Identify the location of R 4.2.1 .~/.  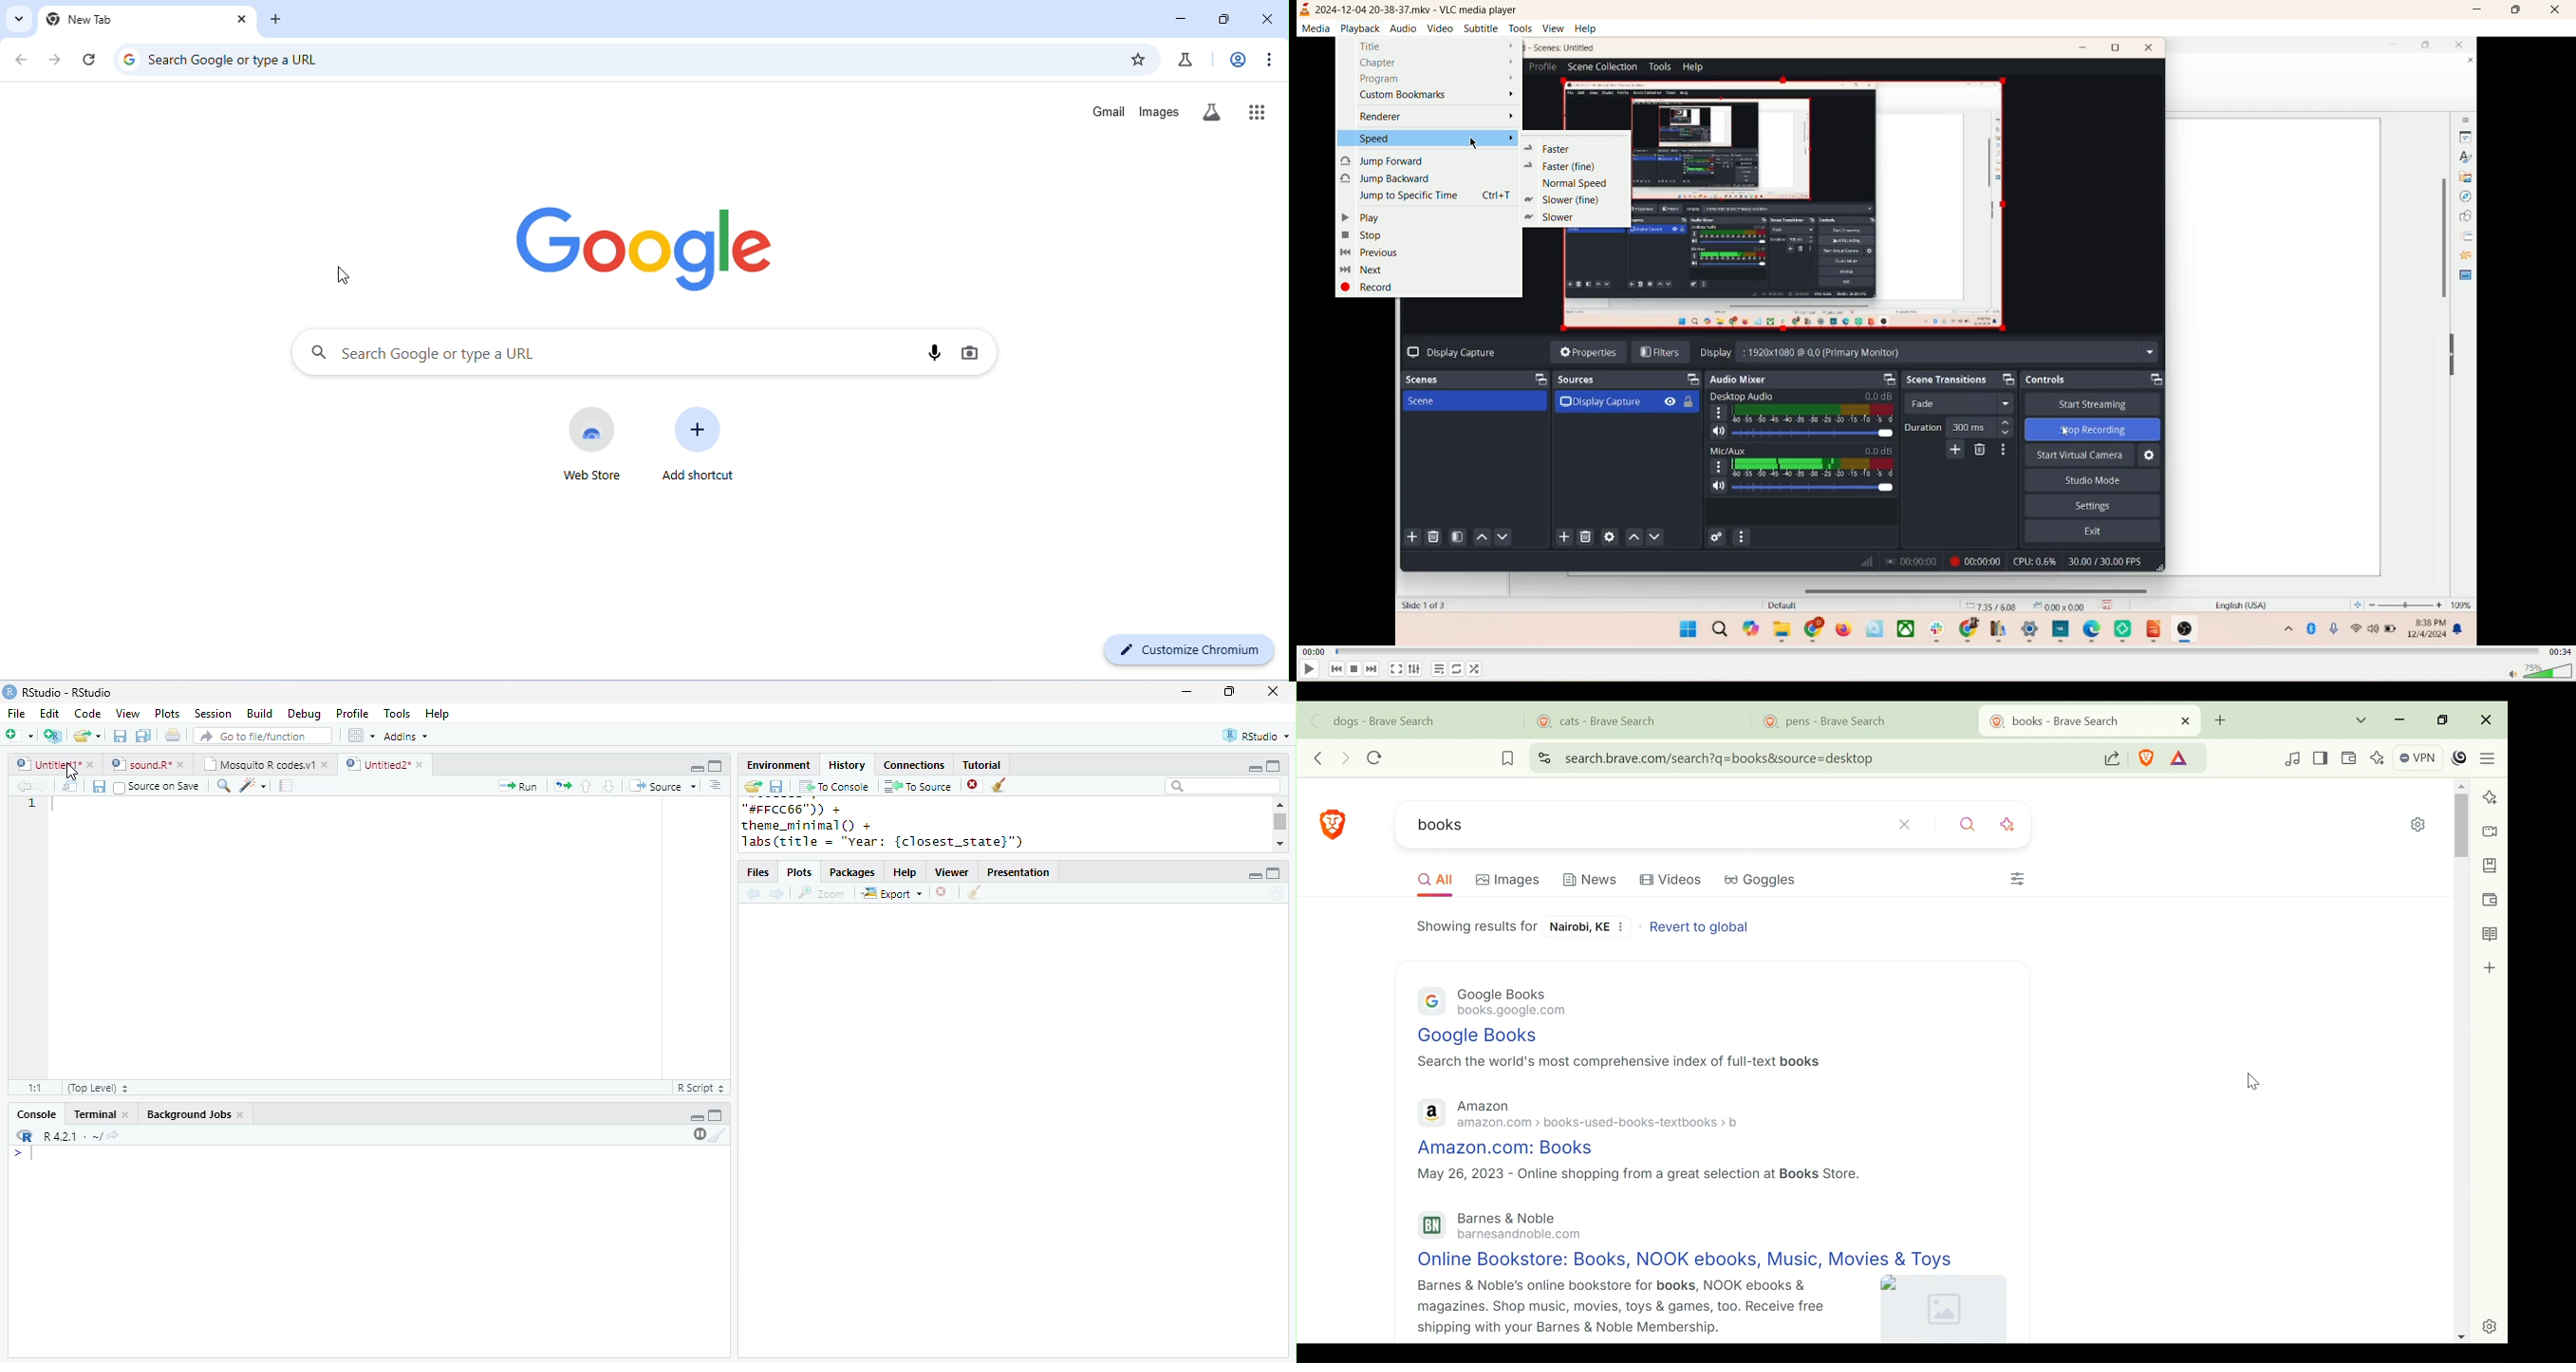
(69, 1137).